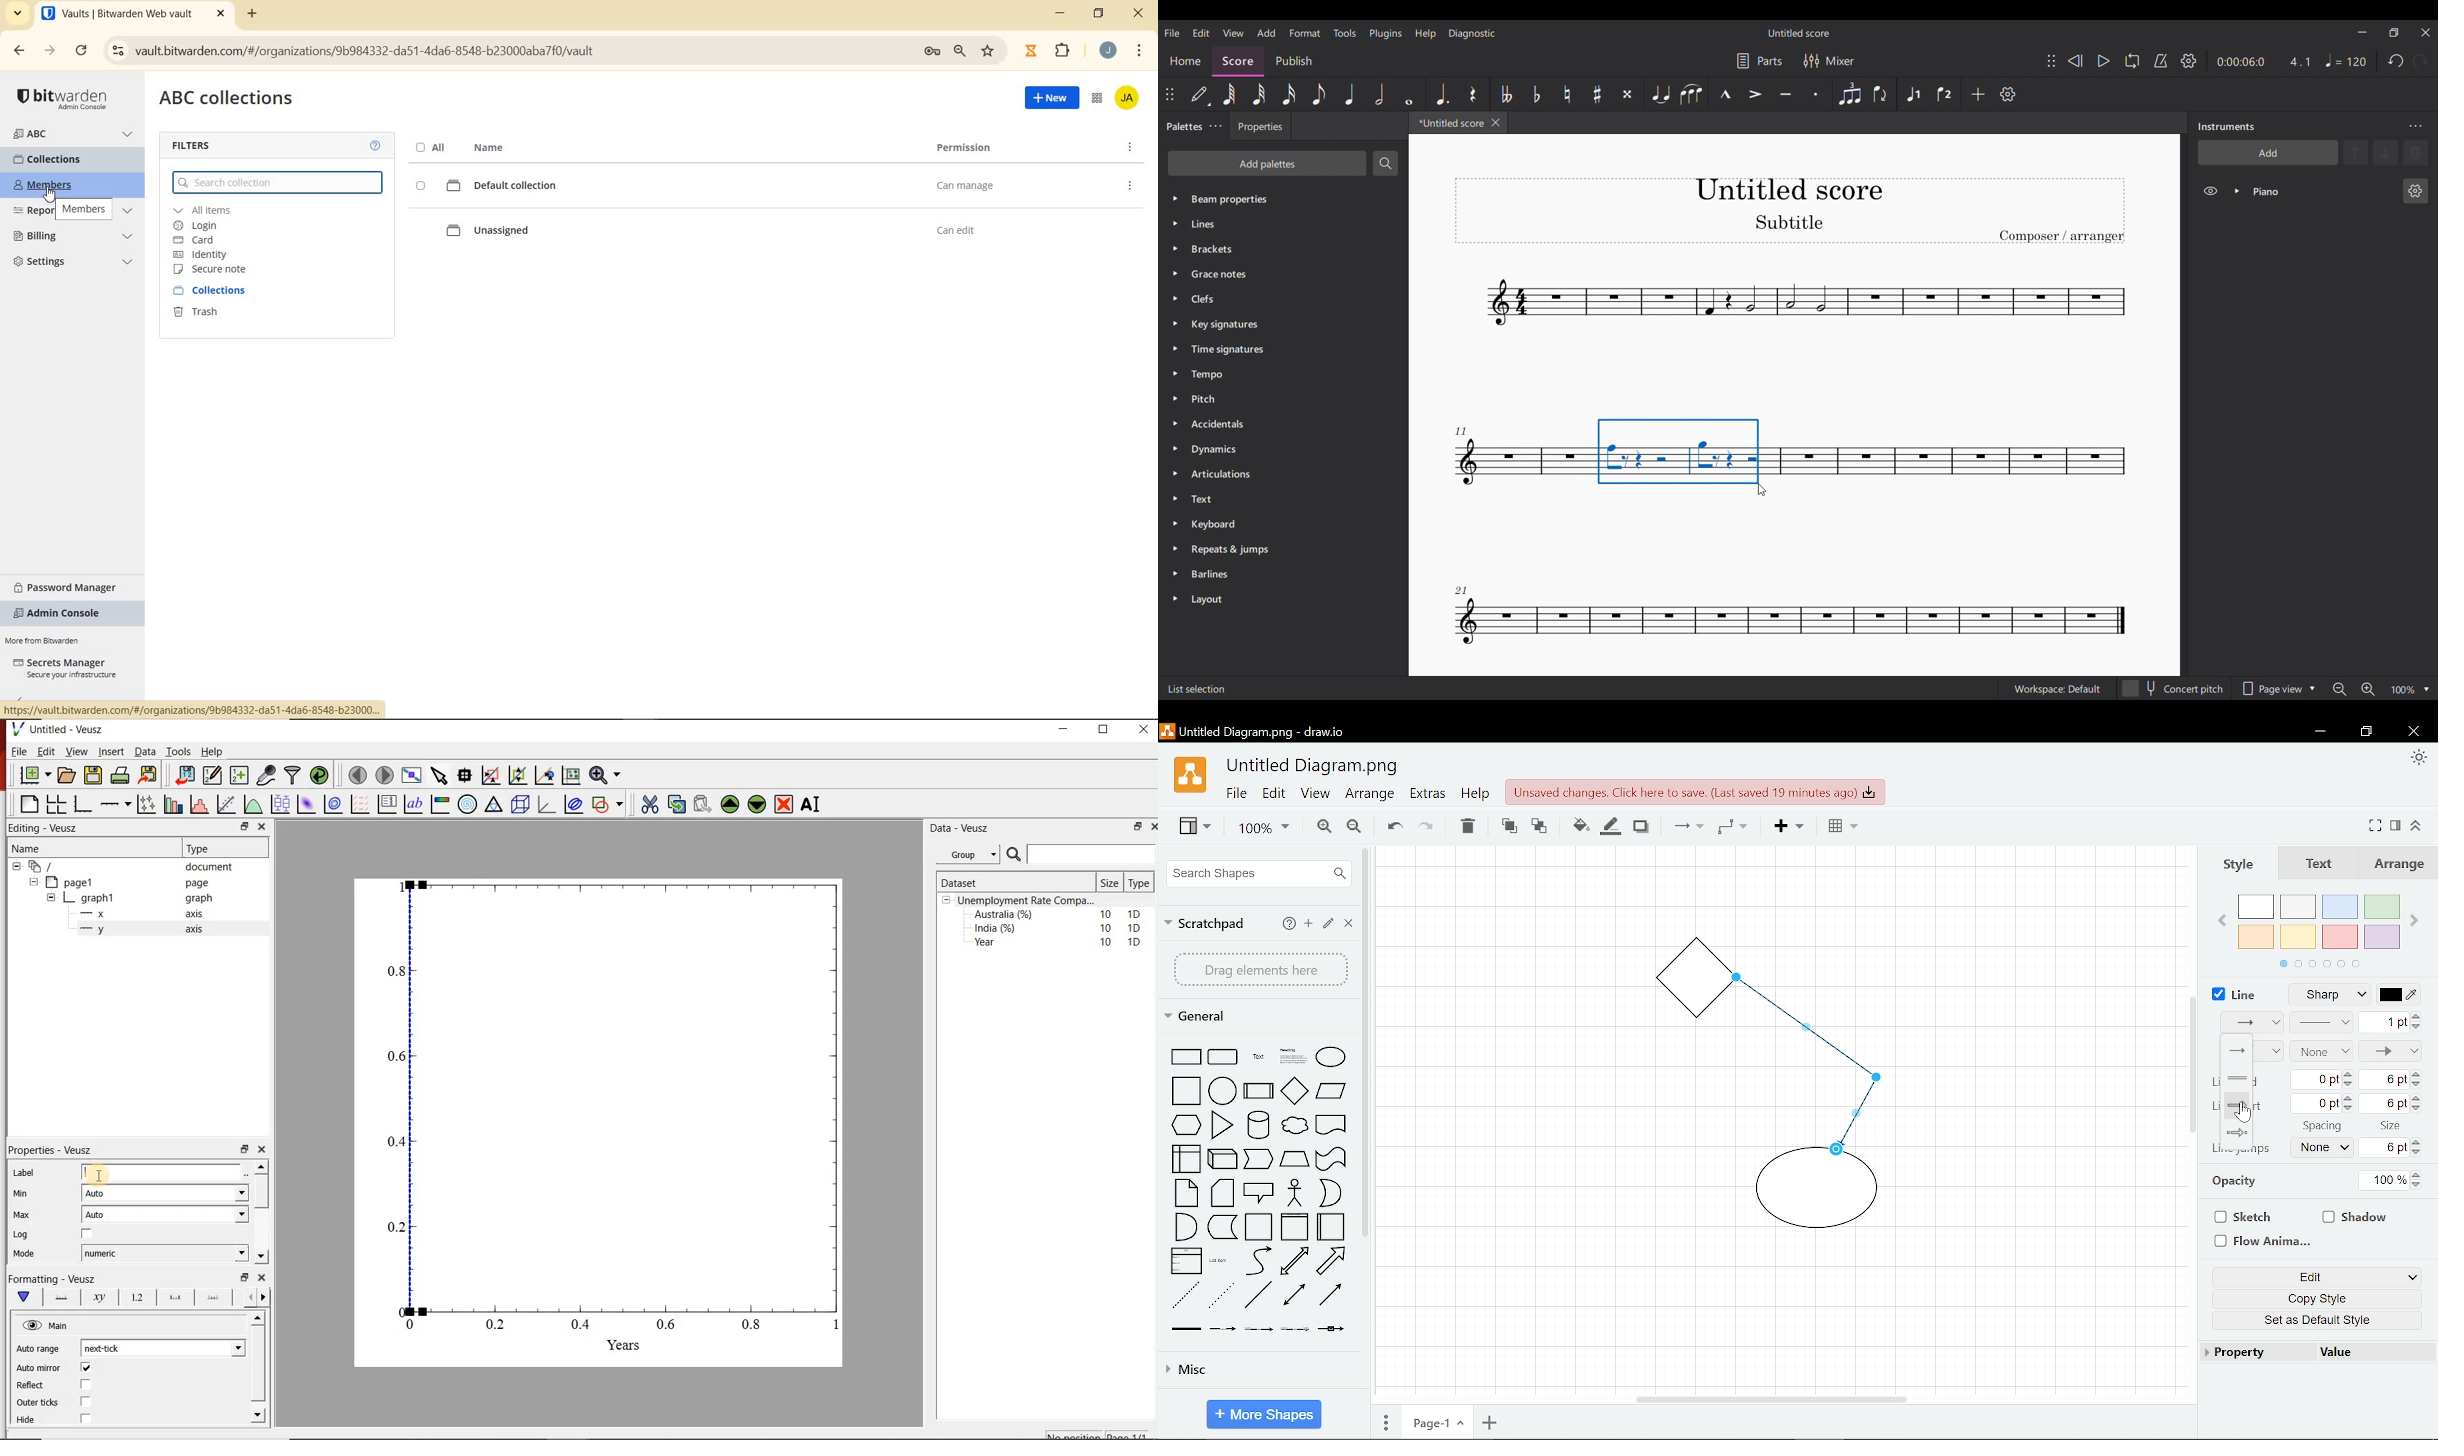 The width and height of the screenshot is (2464, 1456). What do you see at coordinates (110, 751) in the screenshot?
I see `Insert` at bounding box center [110, 751].